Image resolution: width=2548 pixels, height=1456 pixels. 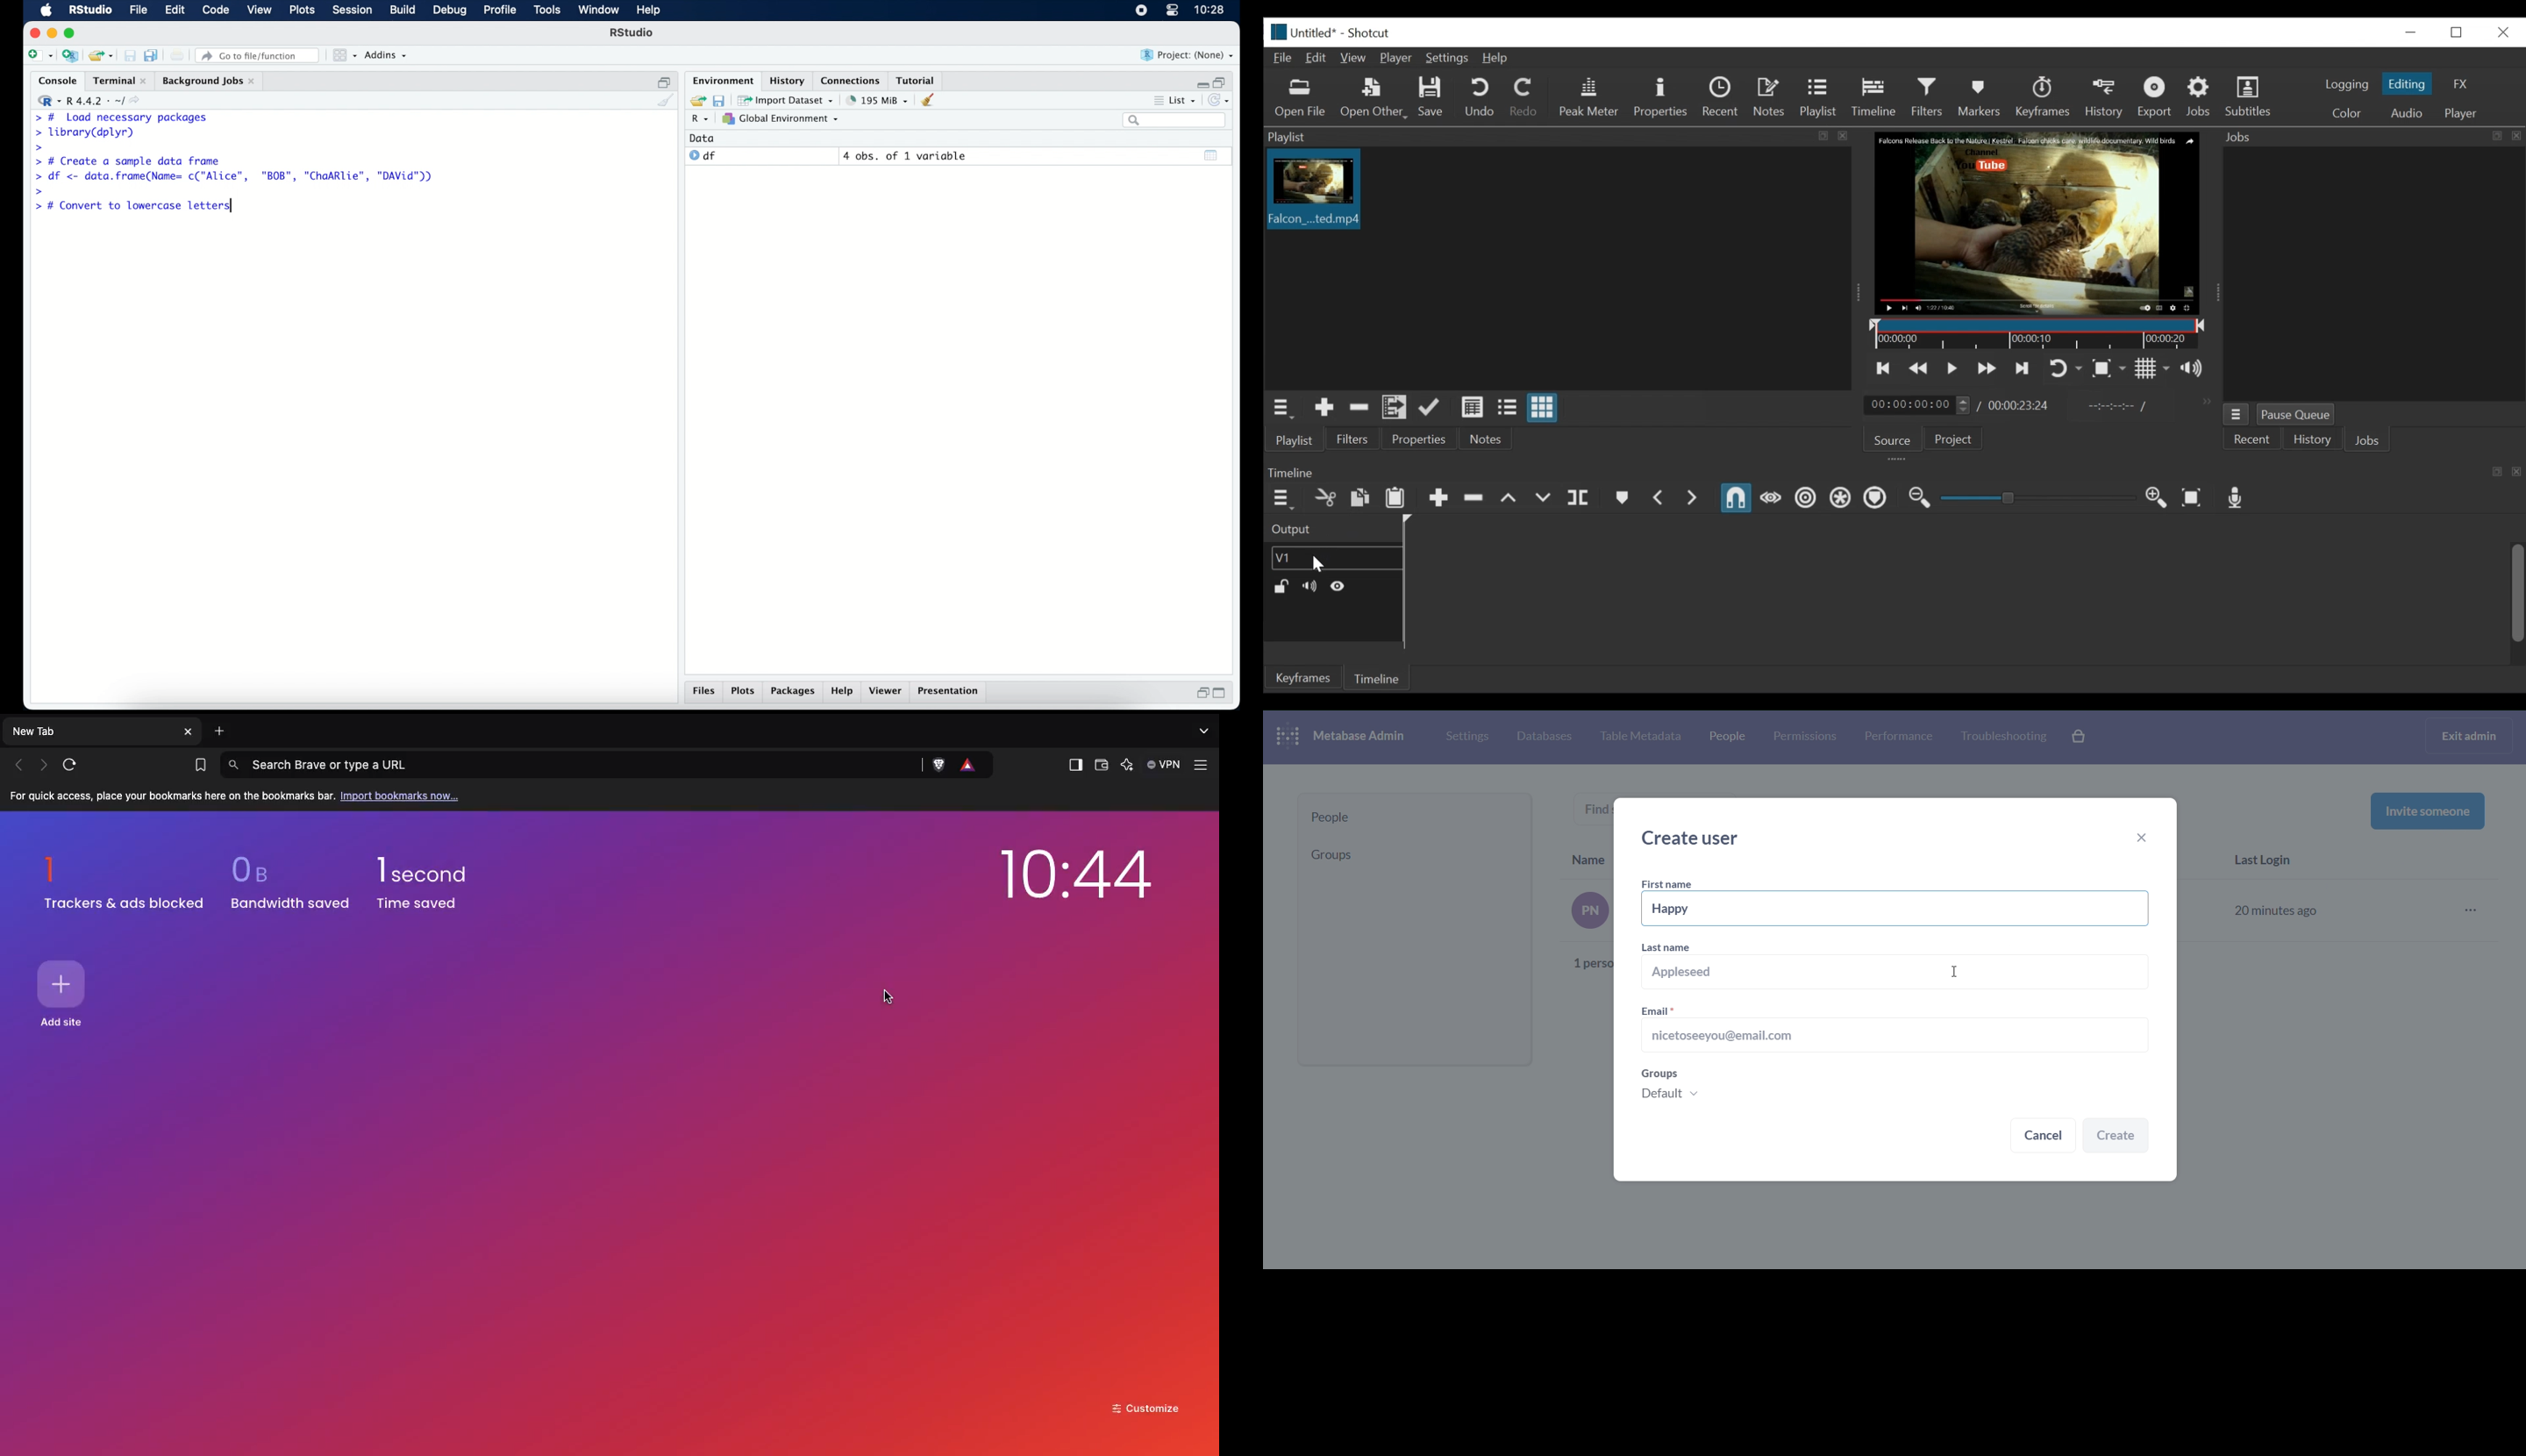 What do you see at coordinates (1396, 499) in the screenshot?
I see `Paste` at bounding box center [1396, 499].